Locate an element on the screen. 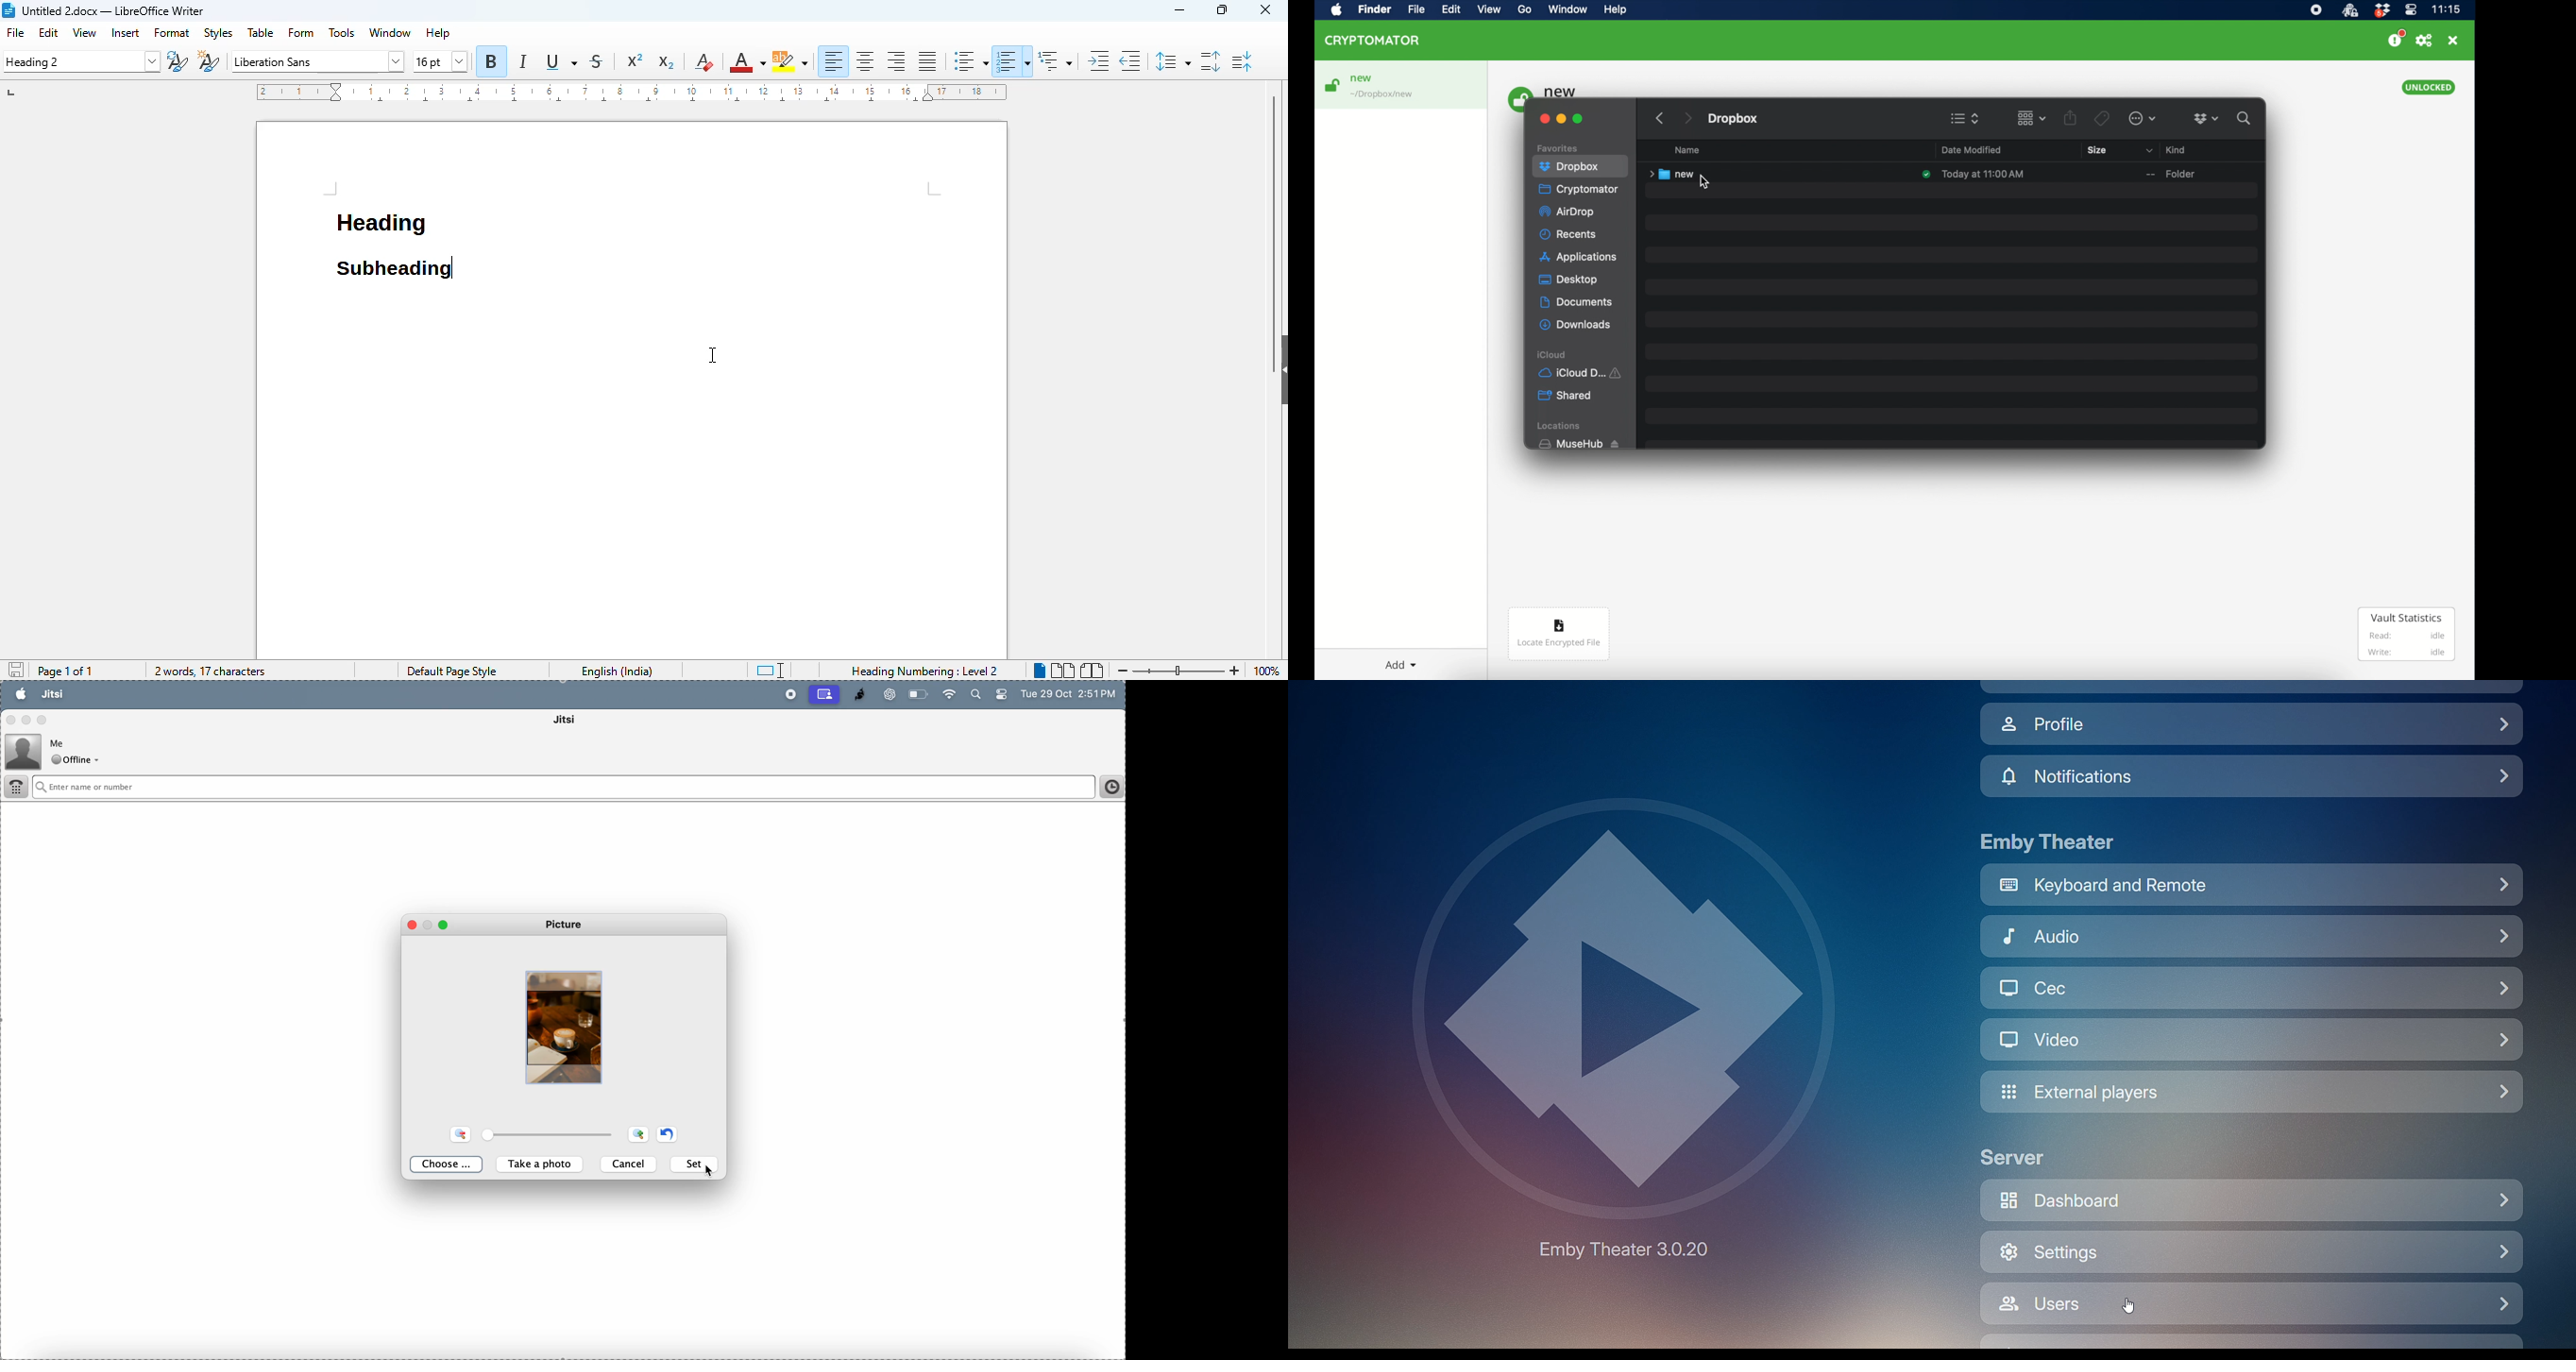 The width and height of the screenshot is (2576, 1372). window is located at coordinates (390, 33).